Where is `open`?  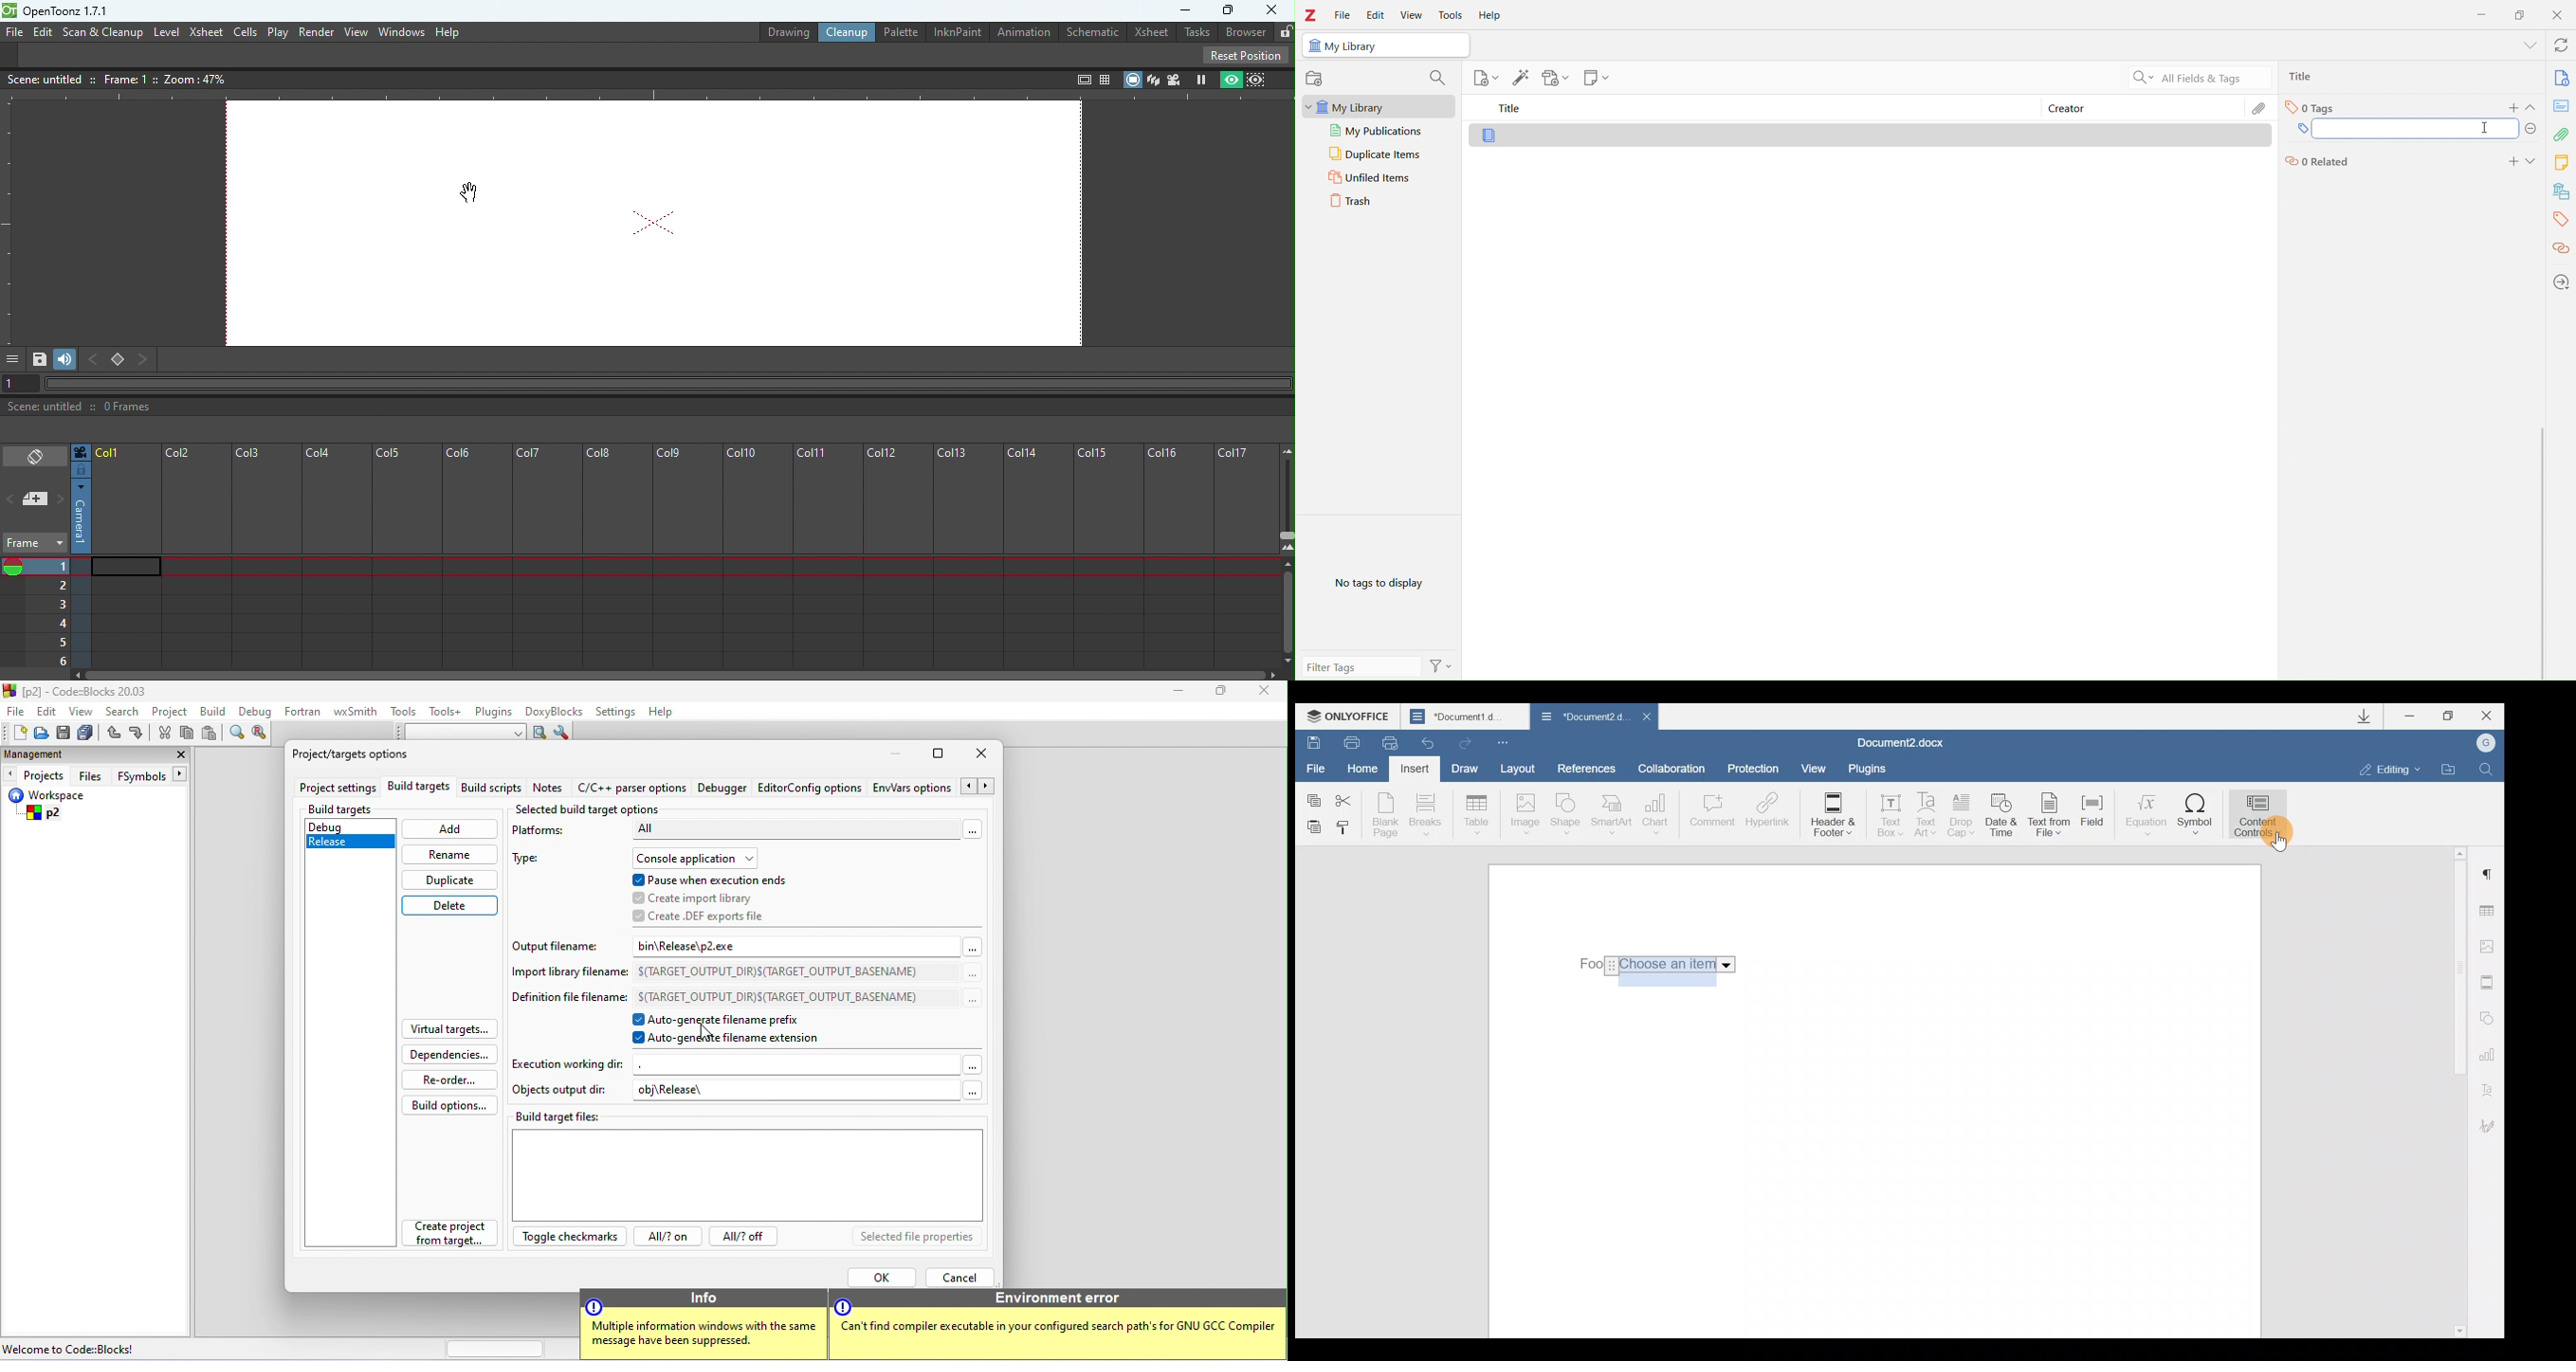 open is located at coordinates (39, 736).